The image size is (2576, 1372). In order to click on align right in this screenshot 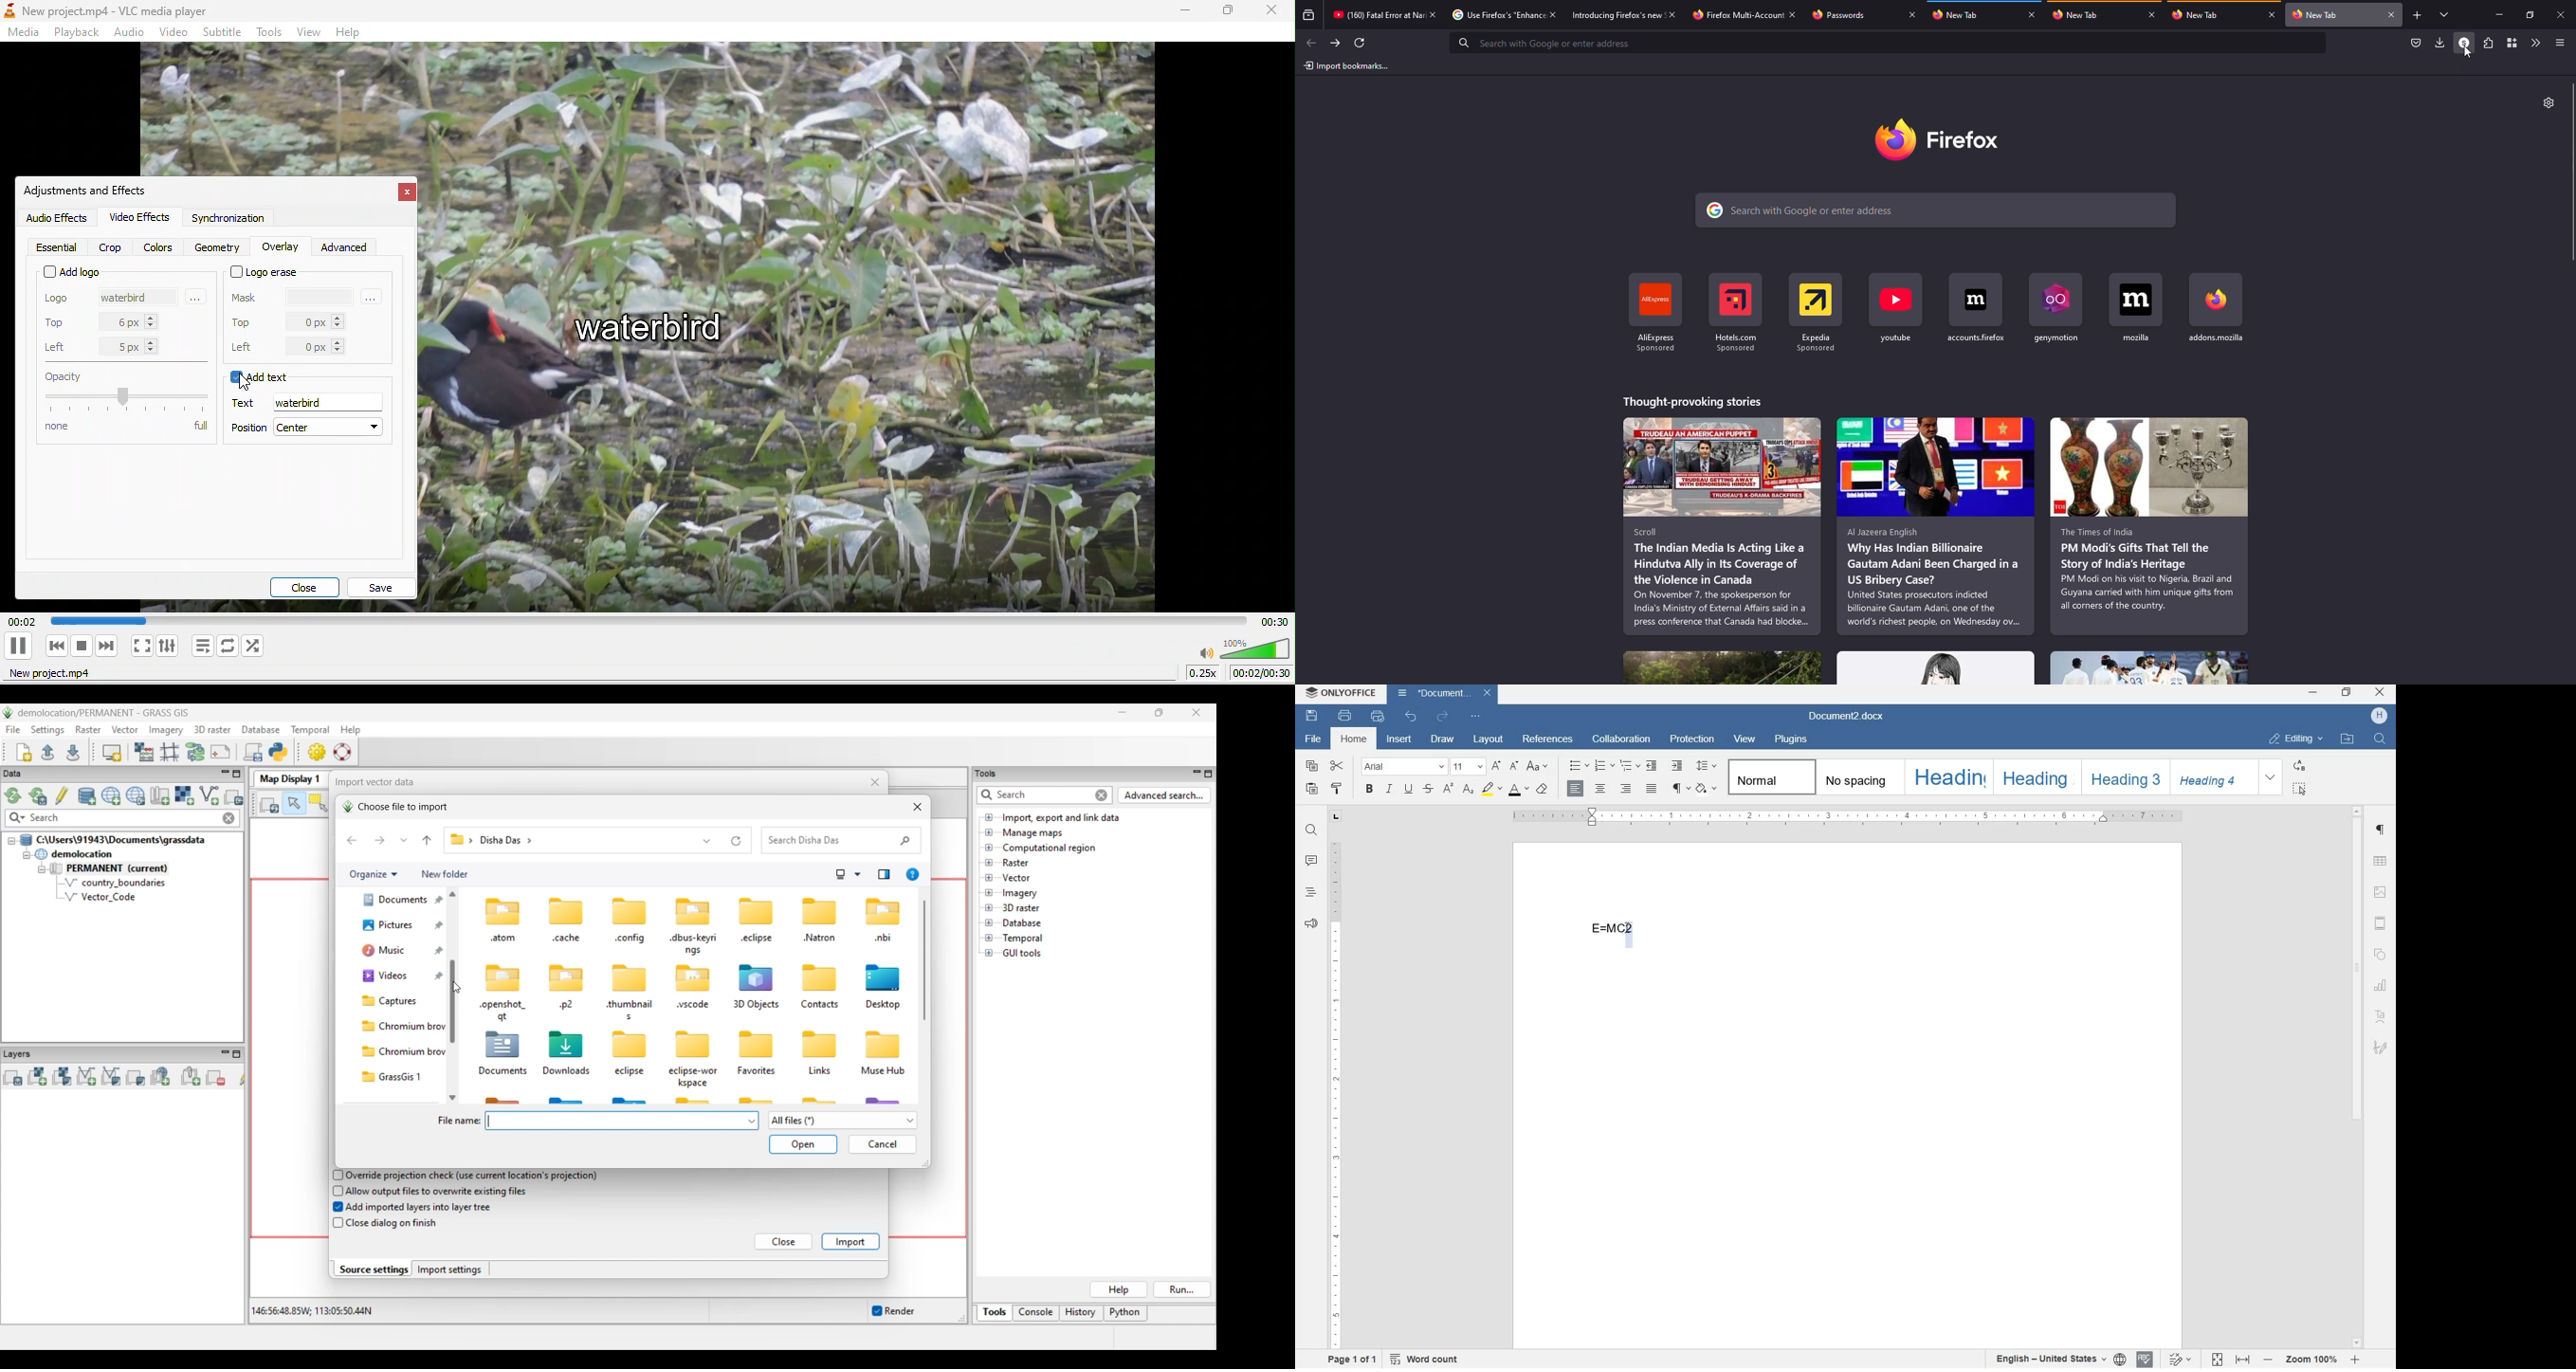, I will do `click(1626, 789)`.